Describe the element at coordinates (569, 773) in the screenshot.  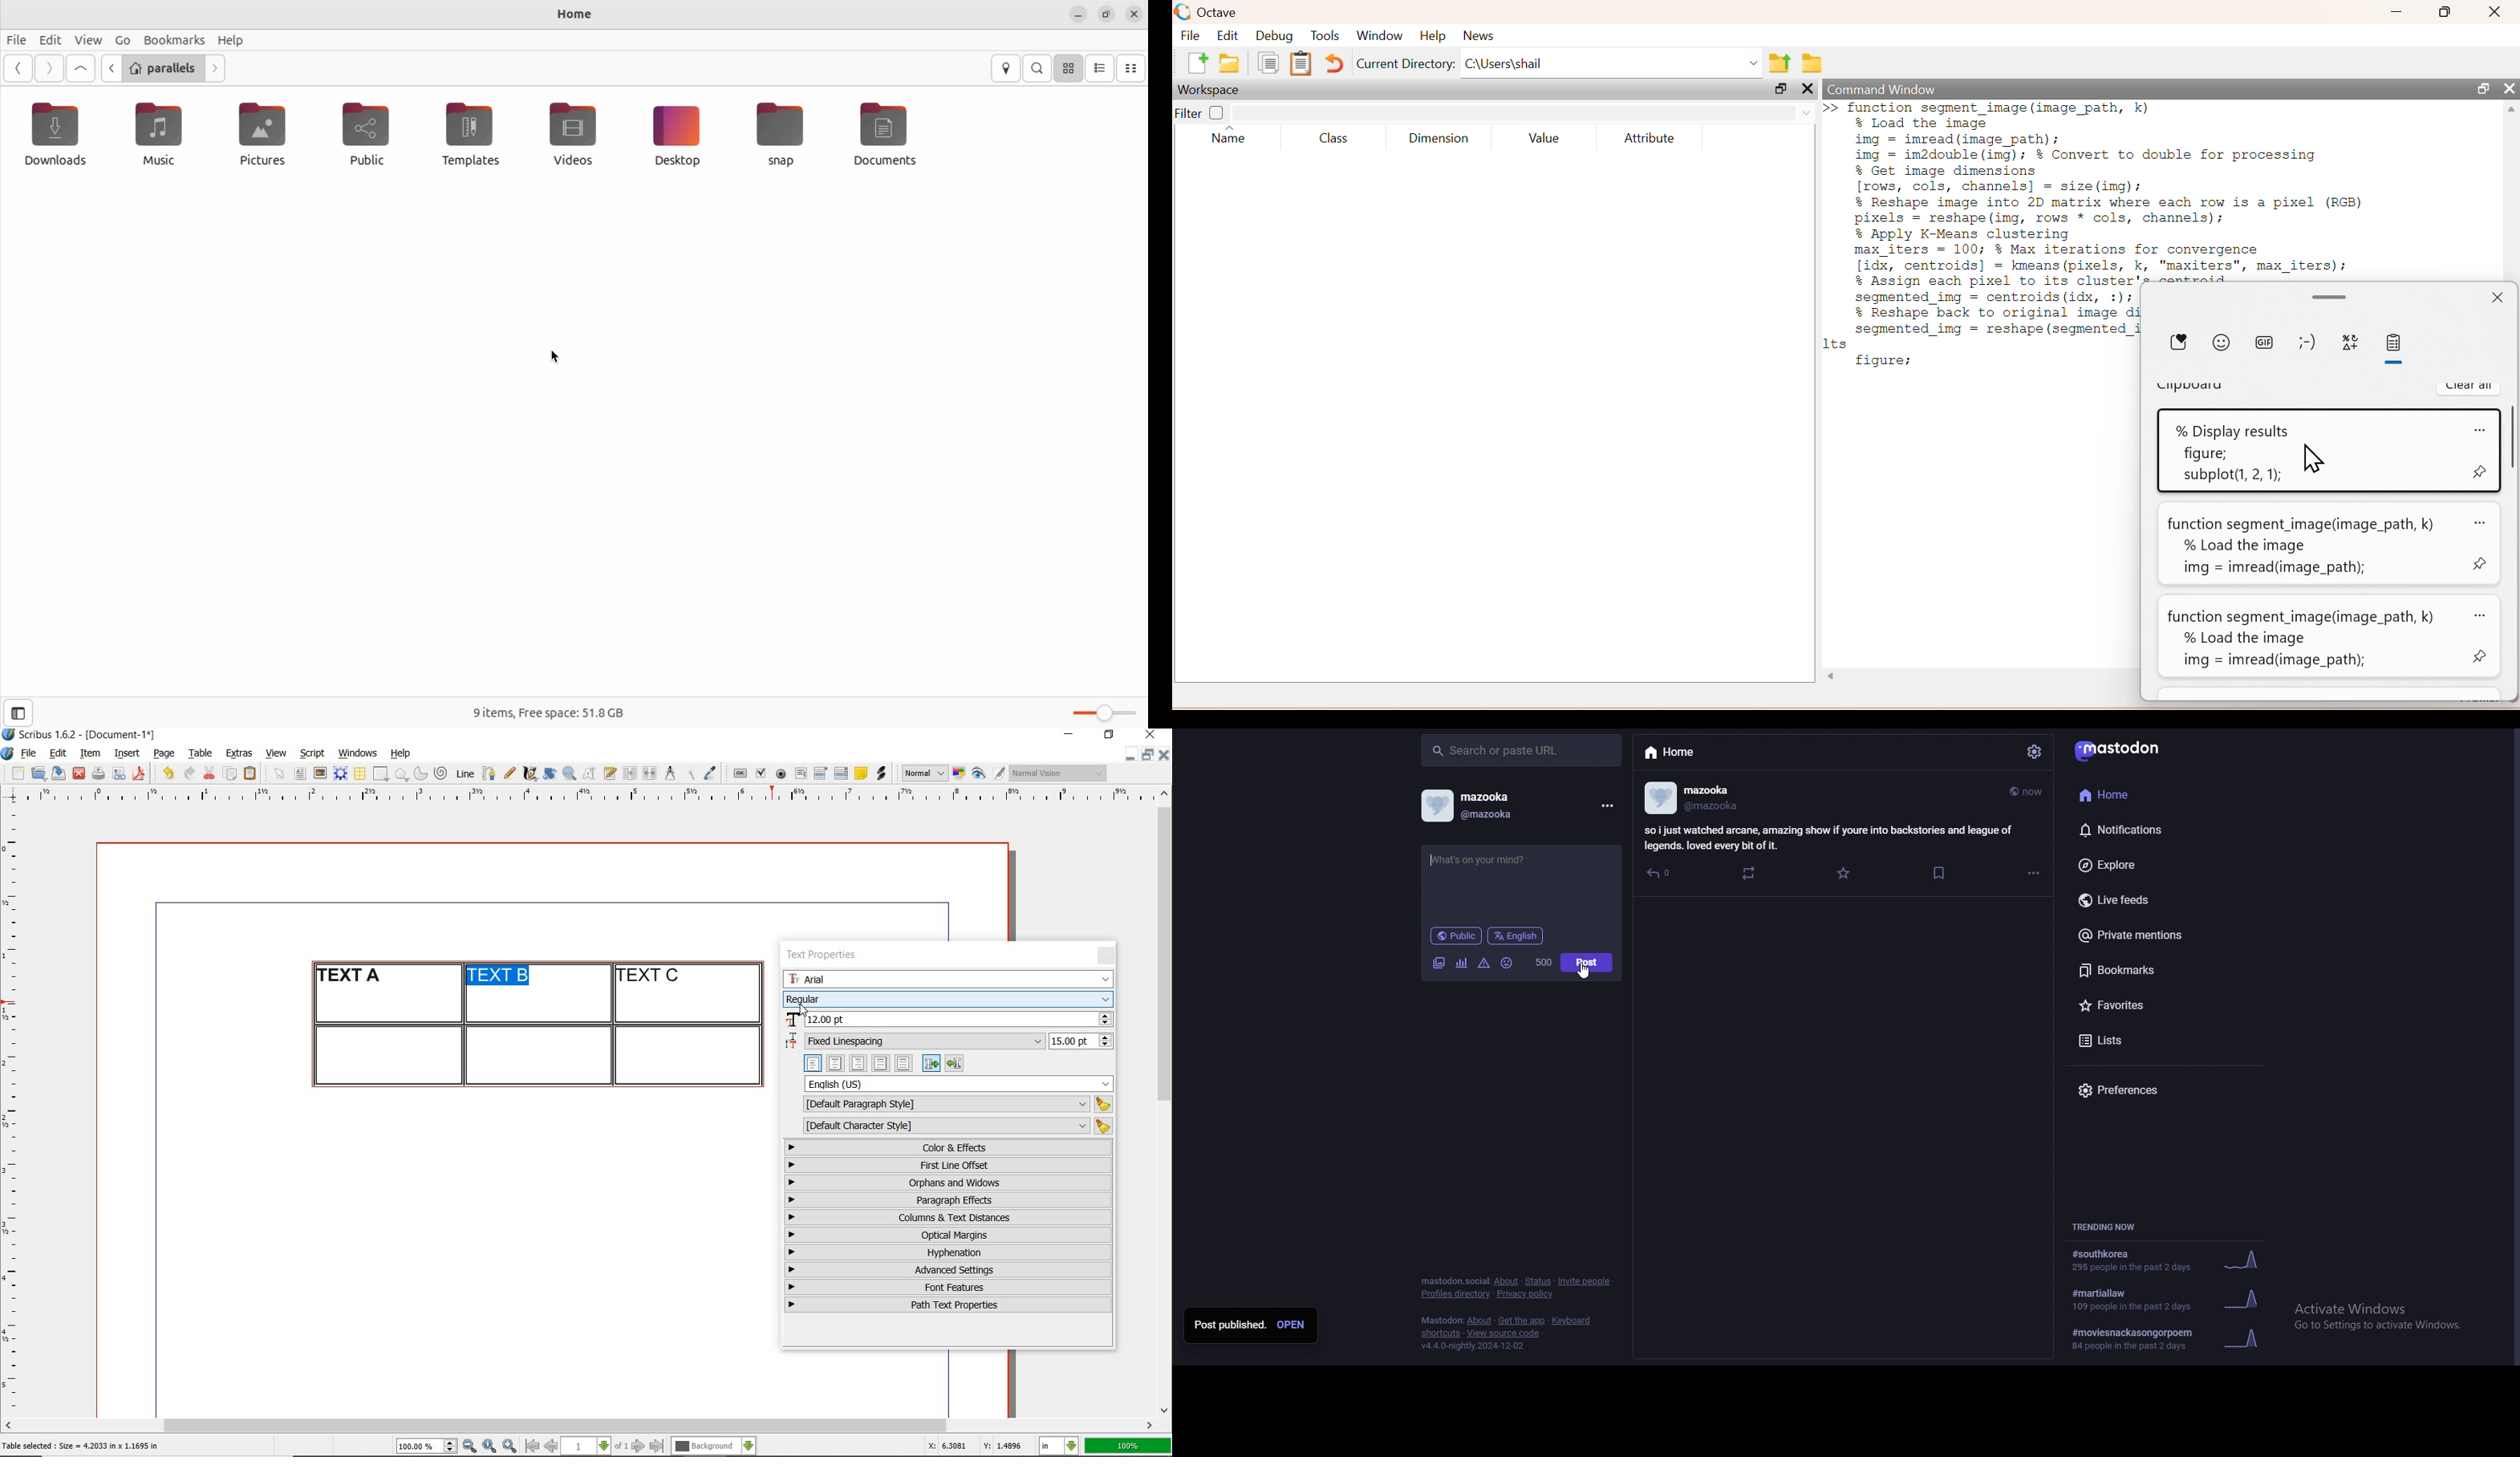
I see `zoom in or zoom out` at that location.